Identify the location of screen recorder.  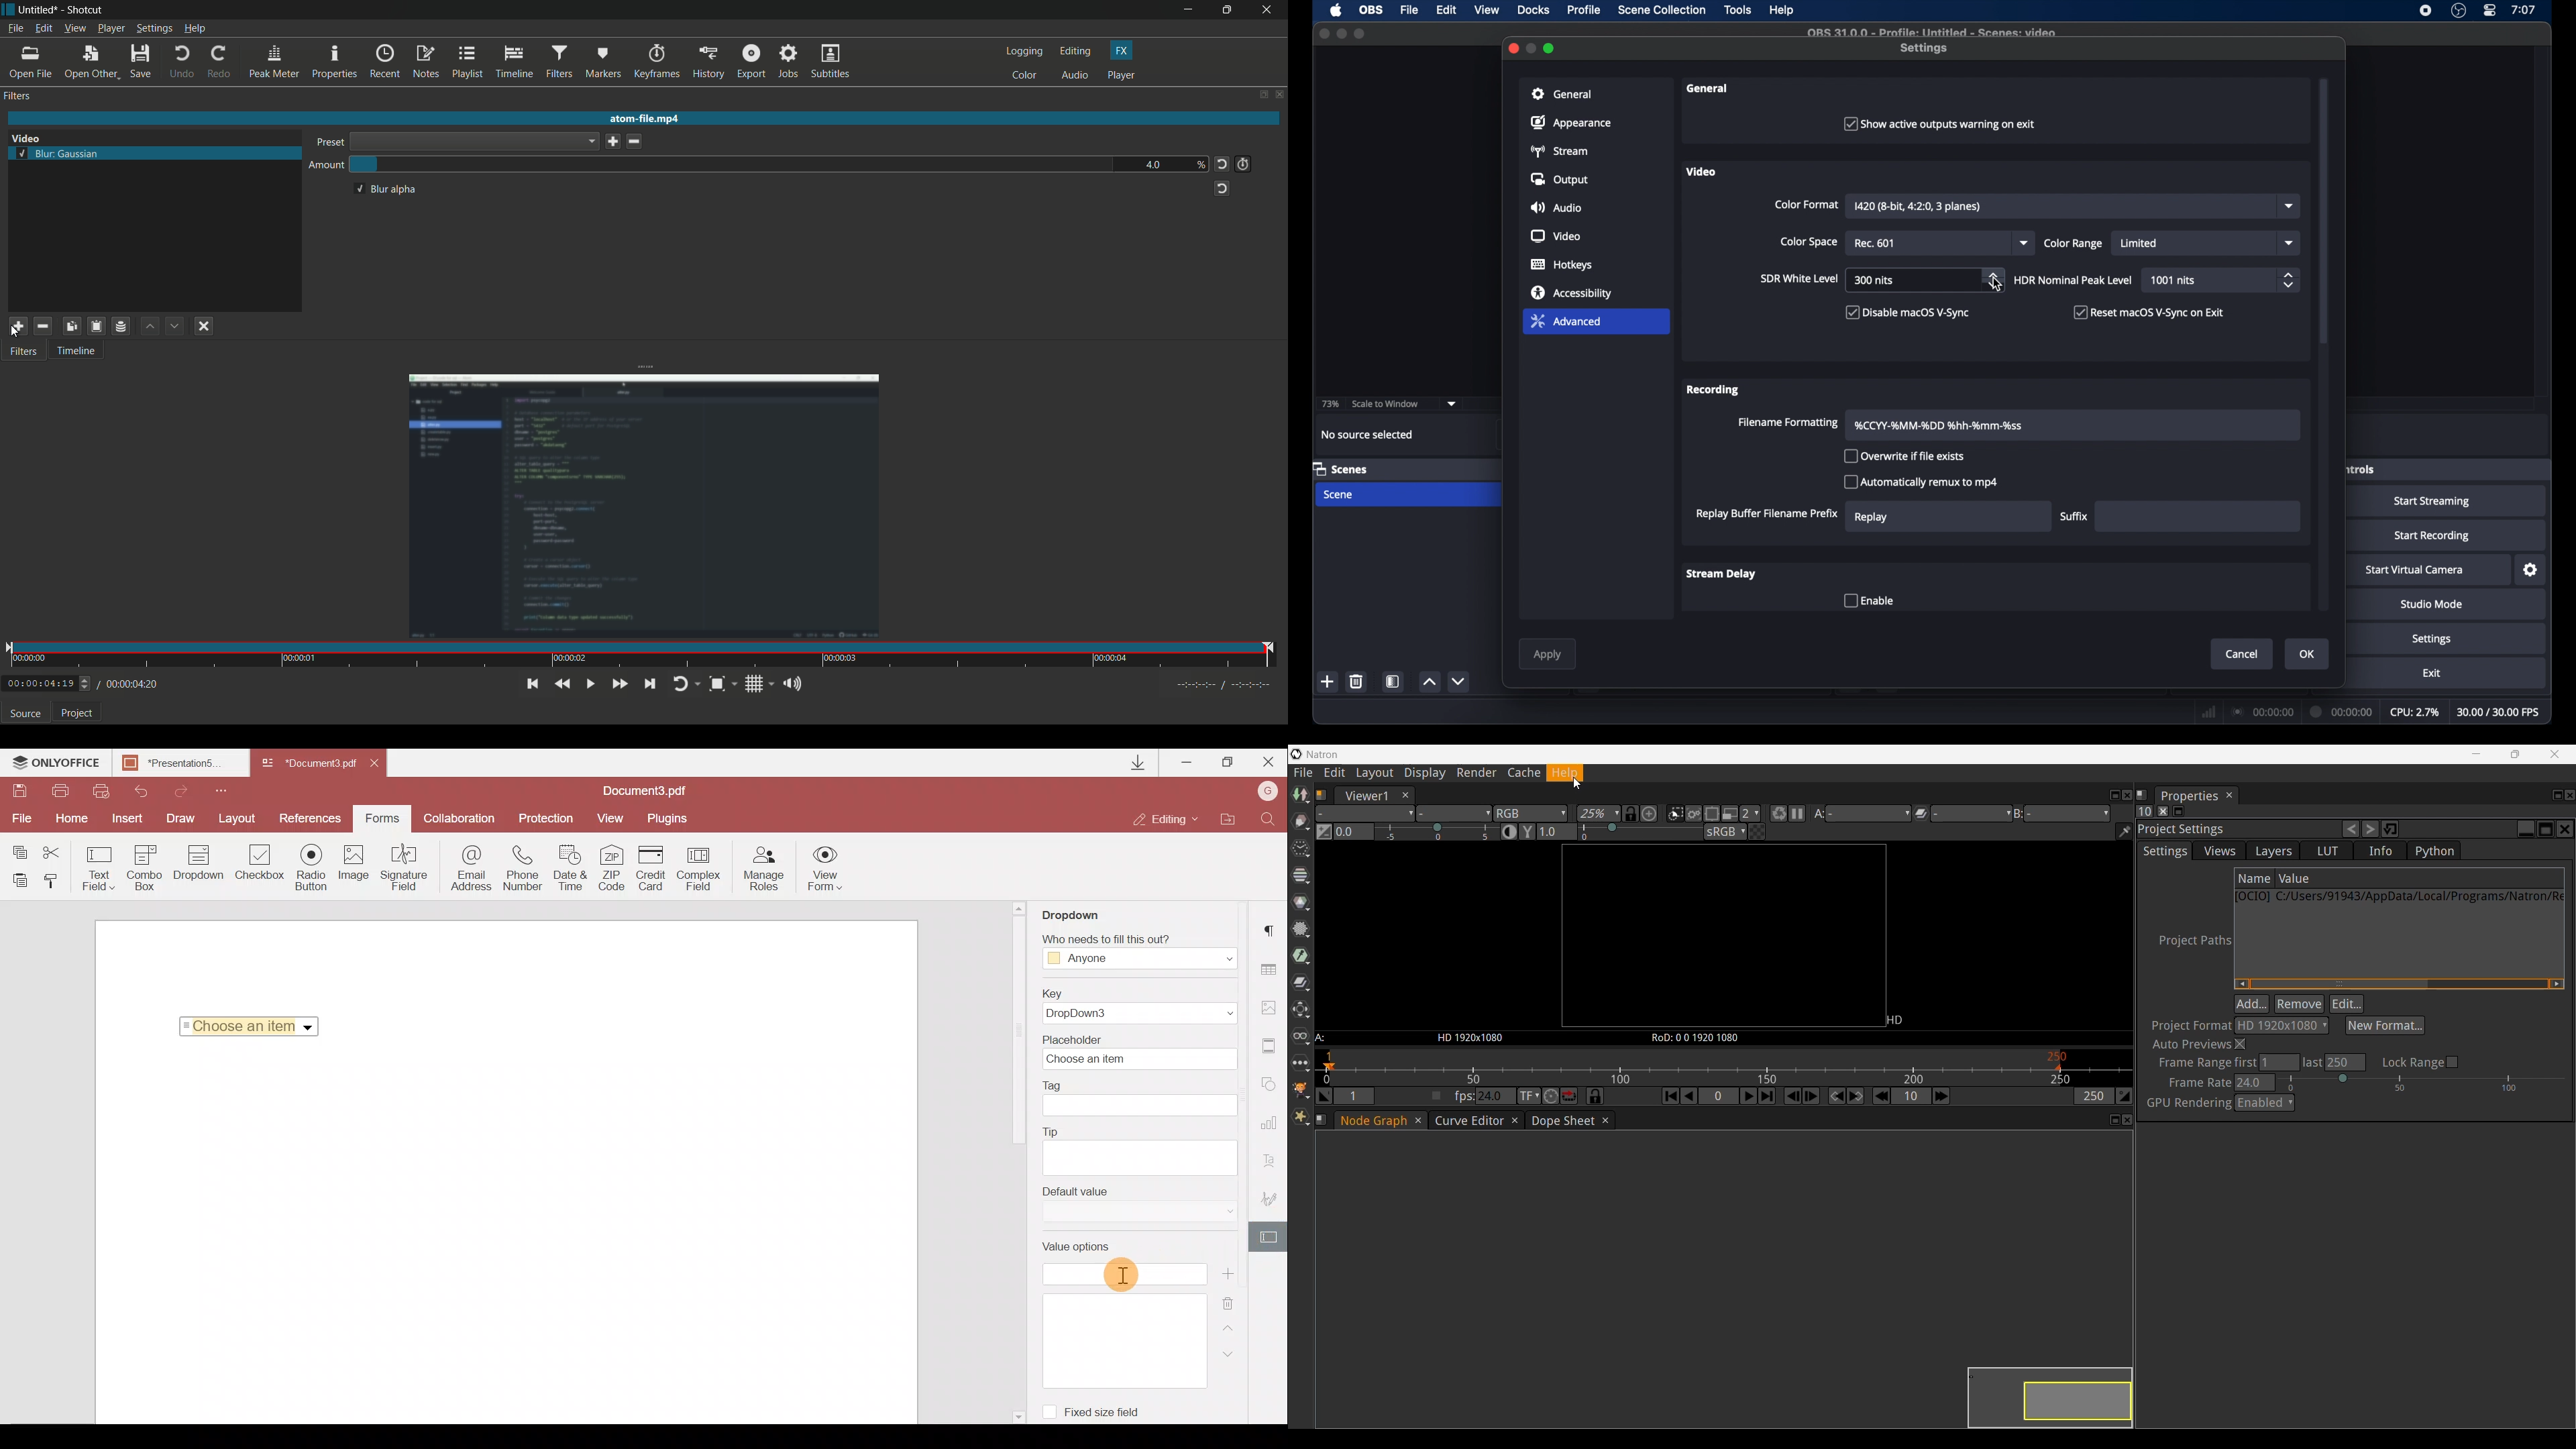
(2424, 11).